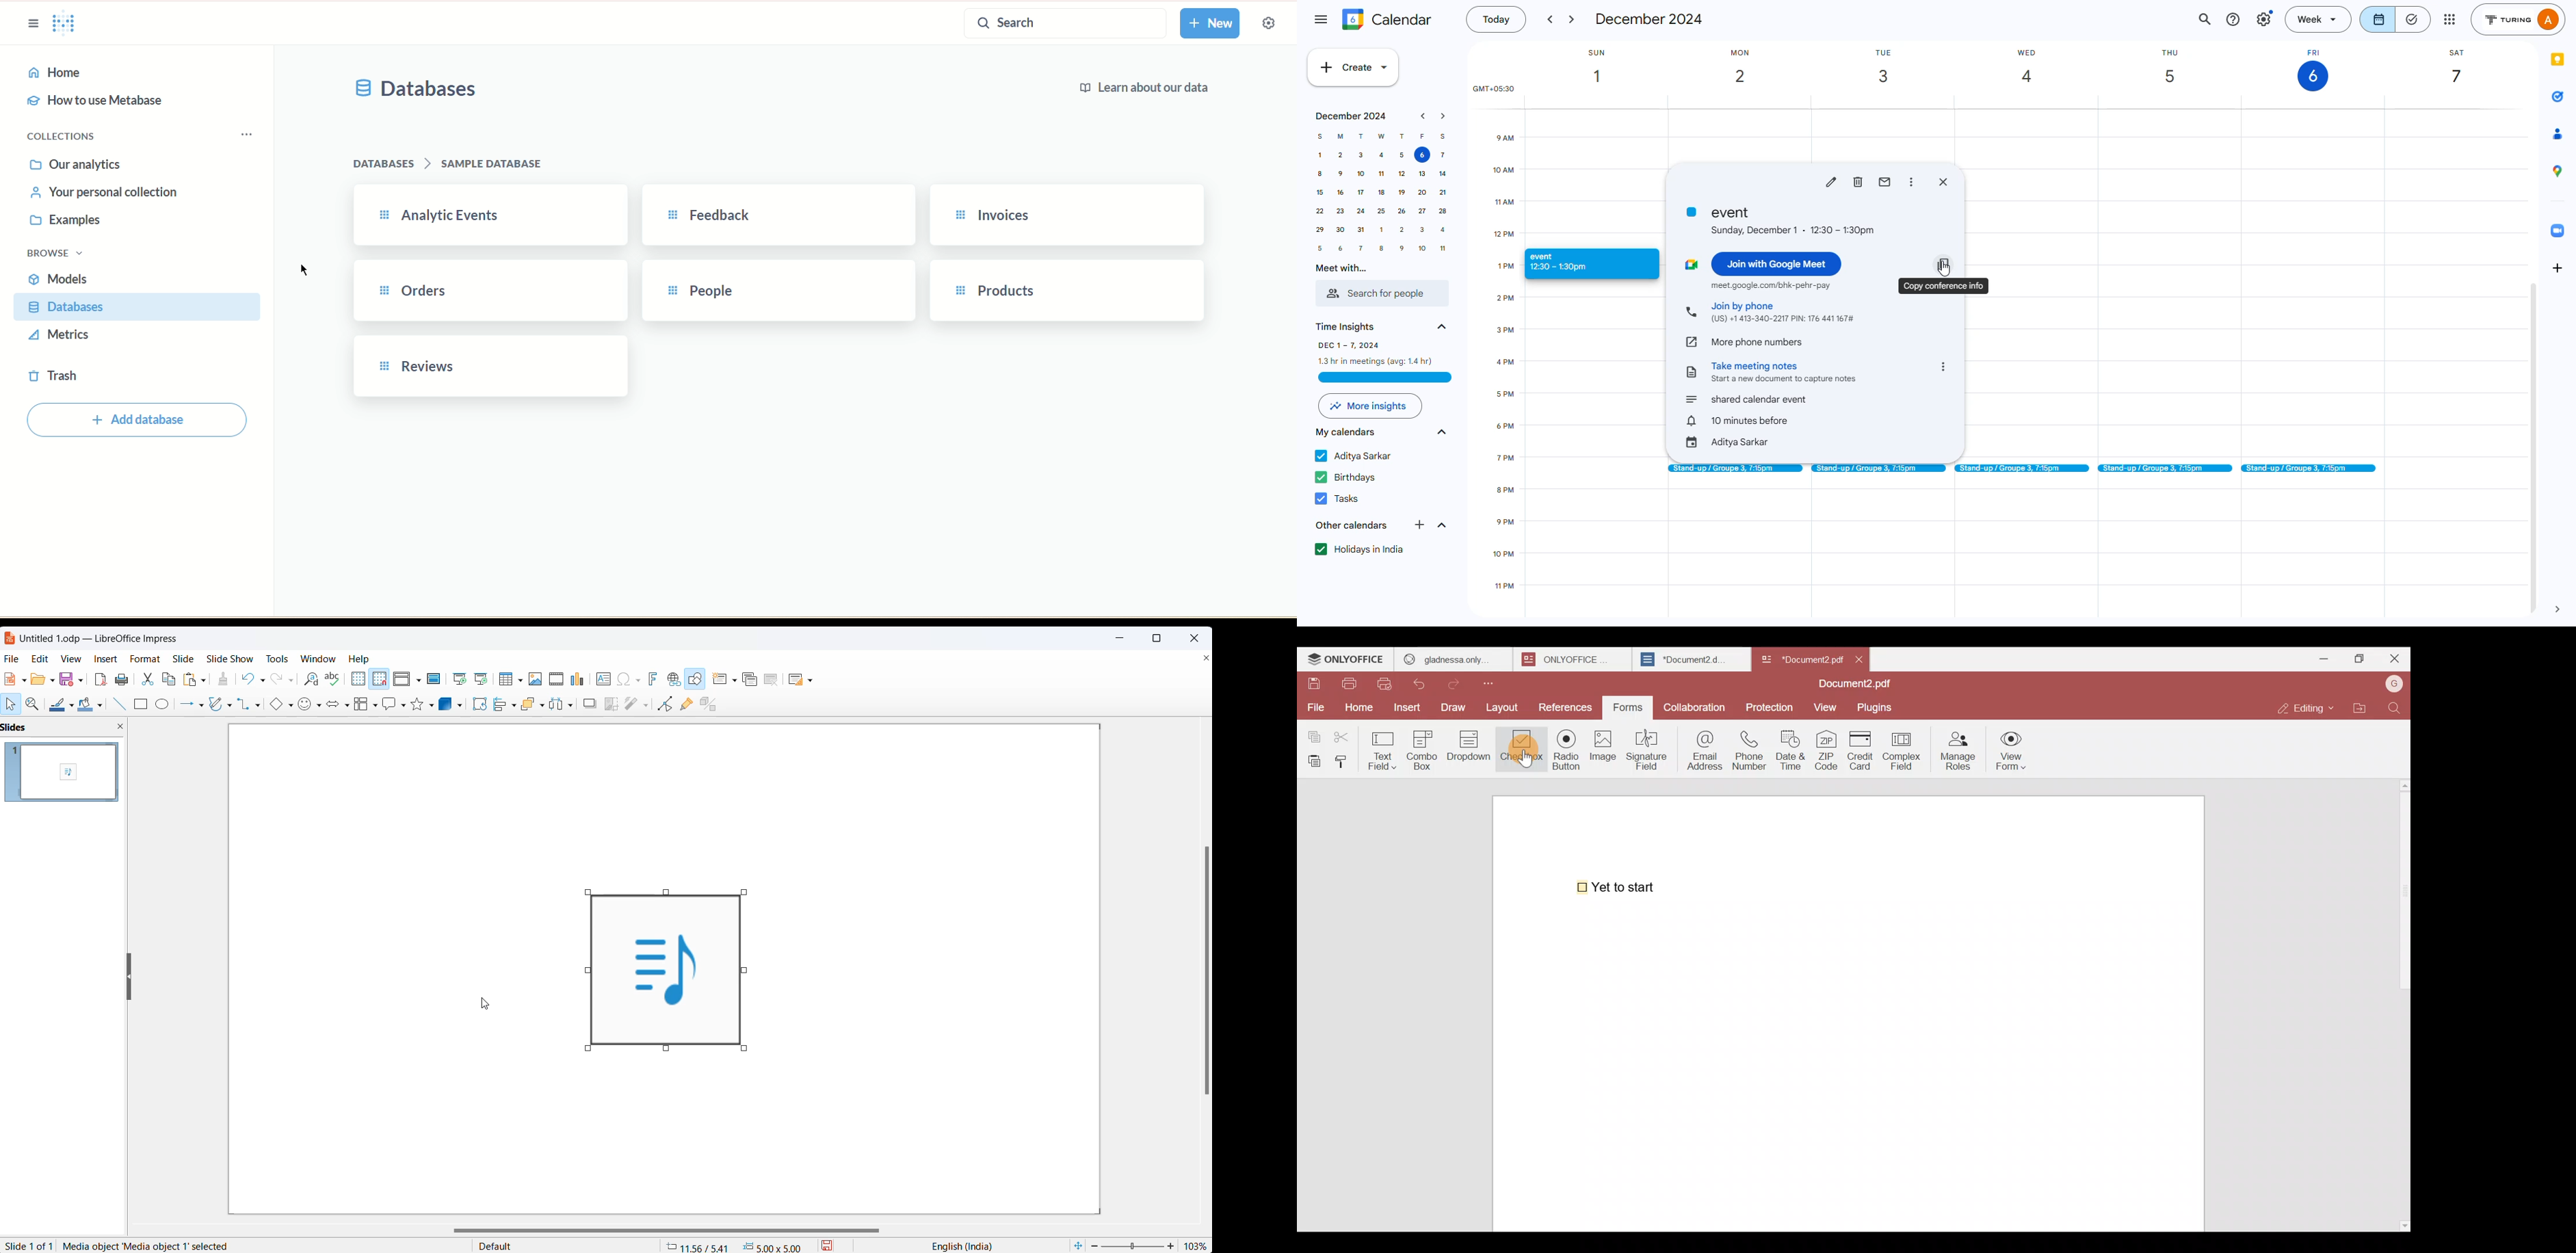  Describe the element at coordinates (1350, 477) in the screenshot. I see `birthday` at that location.